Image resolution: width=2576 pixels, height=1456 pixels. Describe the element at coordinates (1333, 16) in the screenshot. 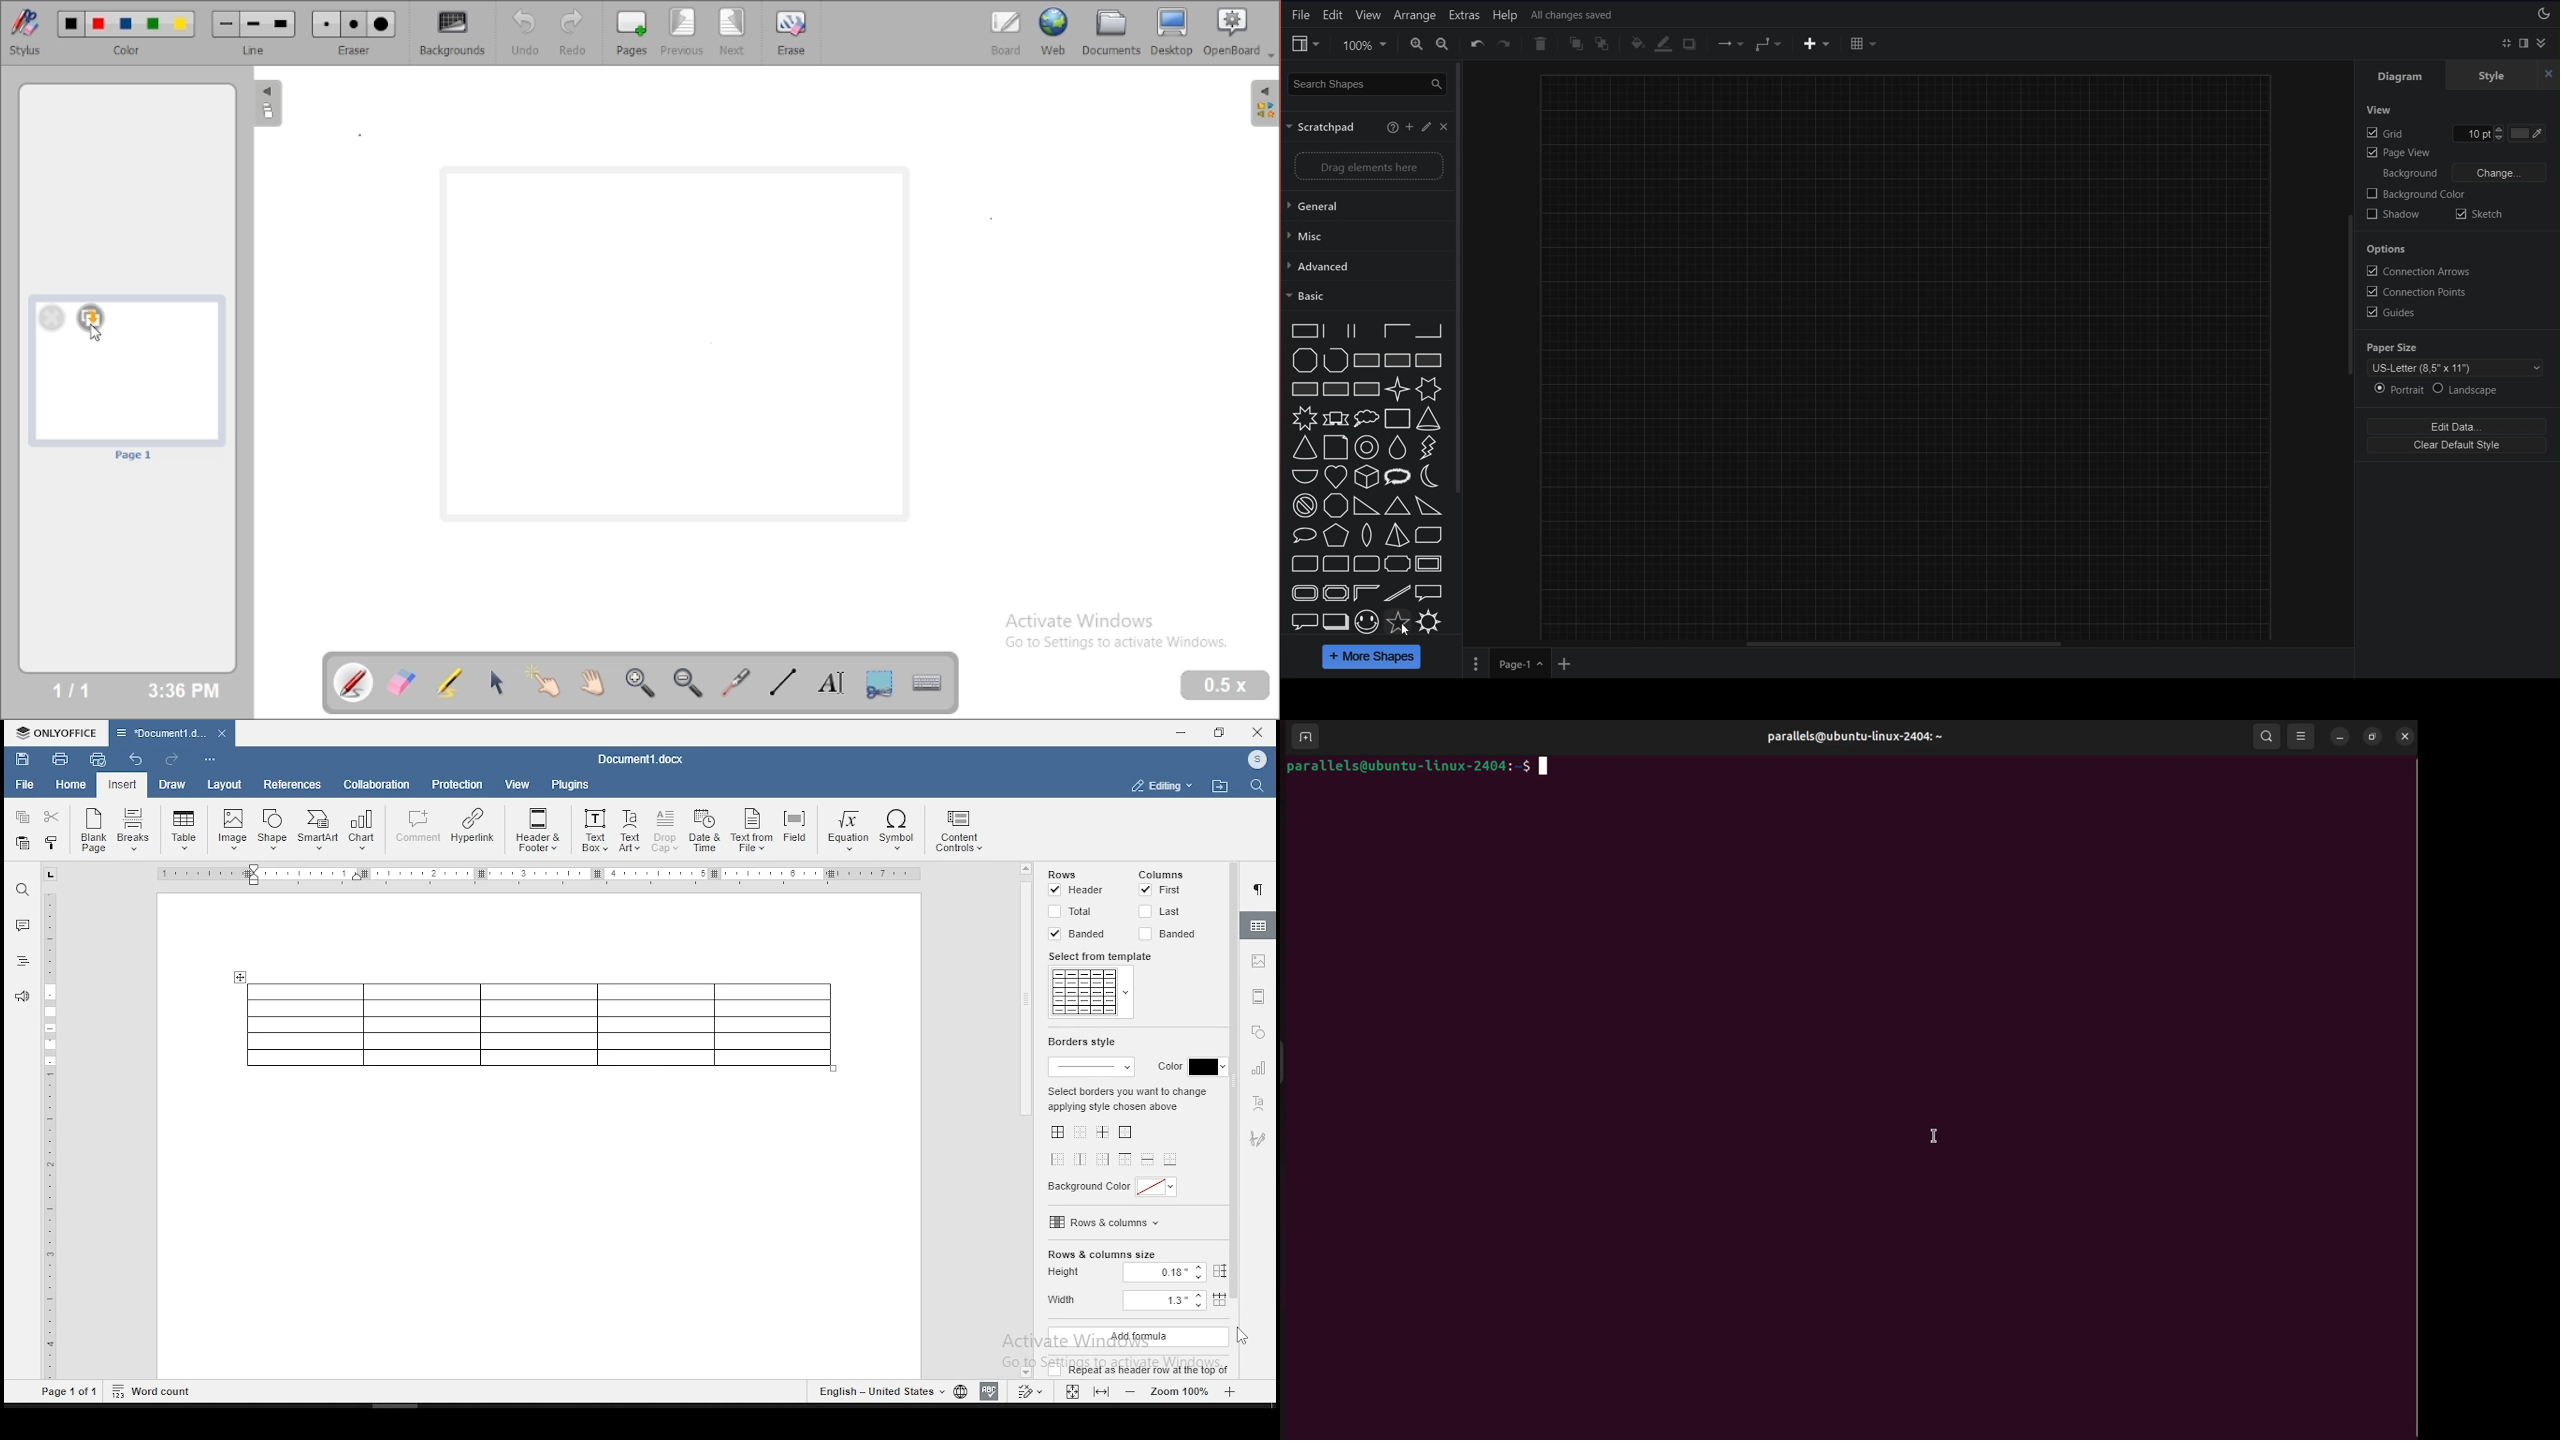

I see `Edit` at that location.